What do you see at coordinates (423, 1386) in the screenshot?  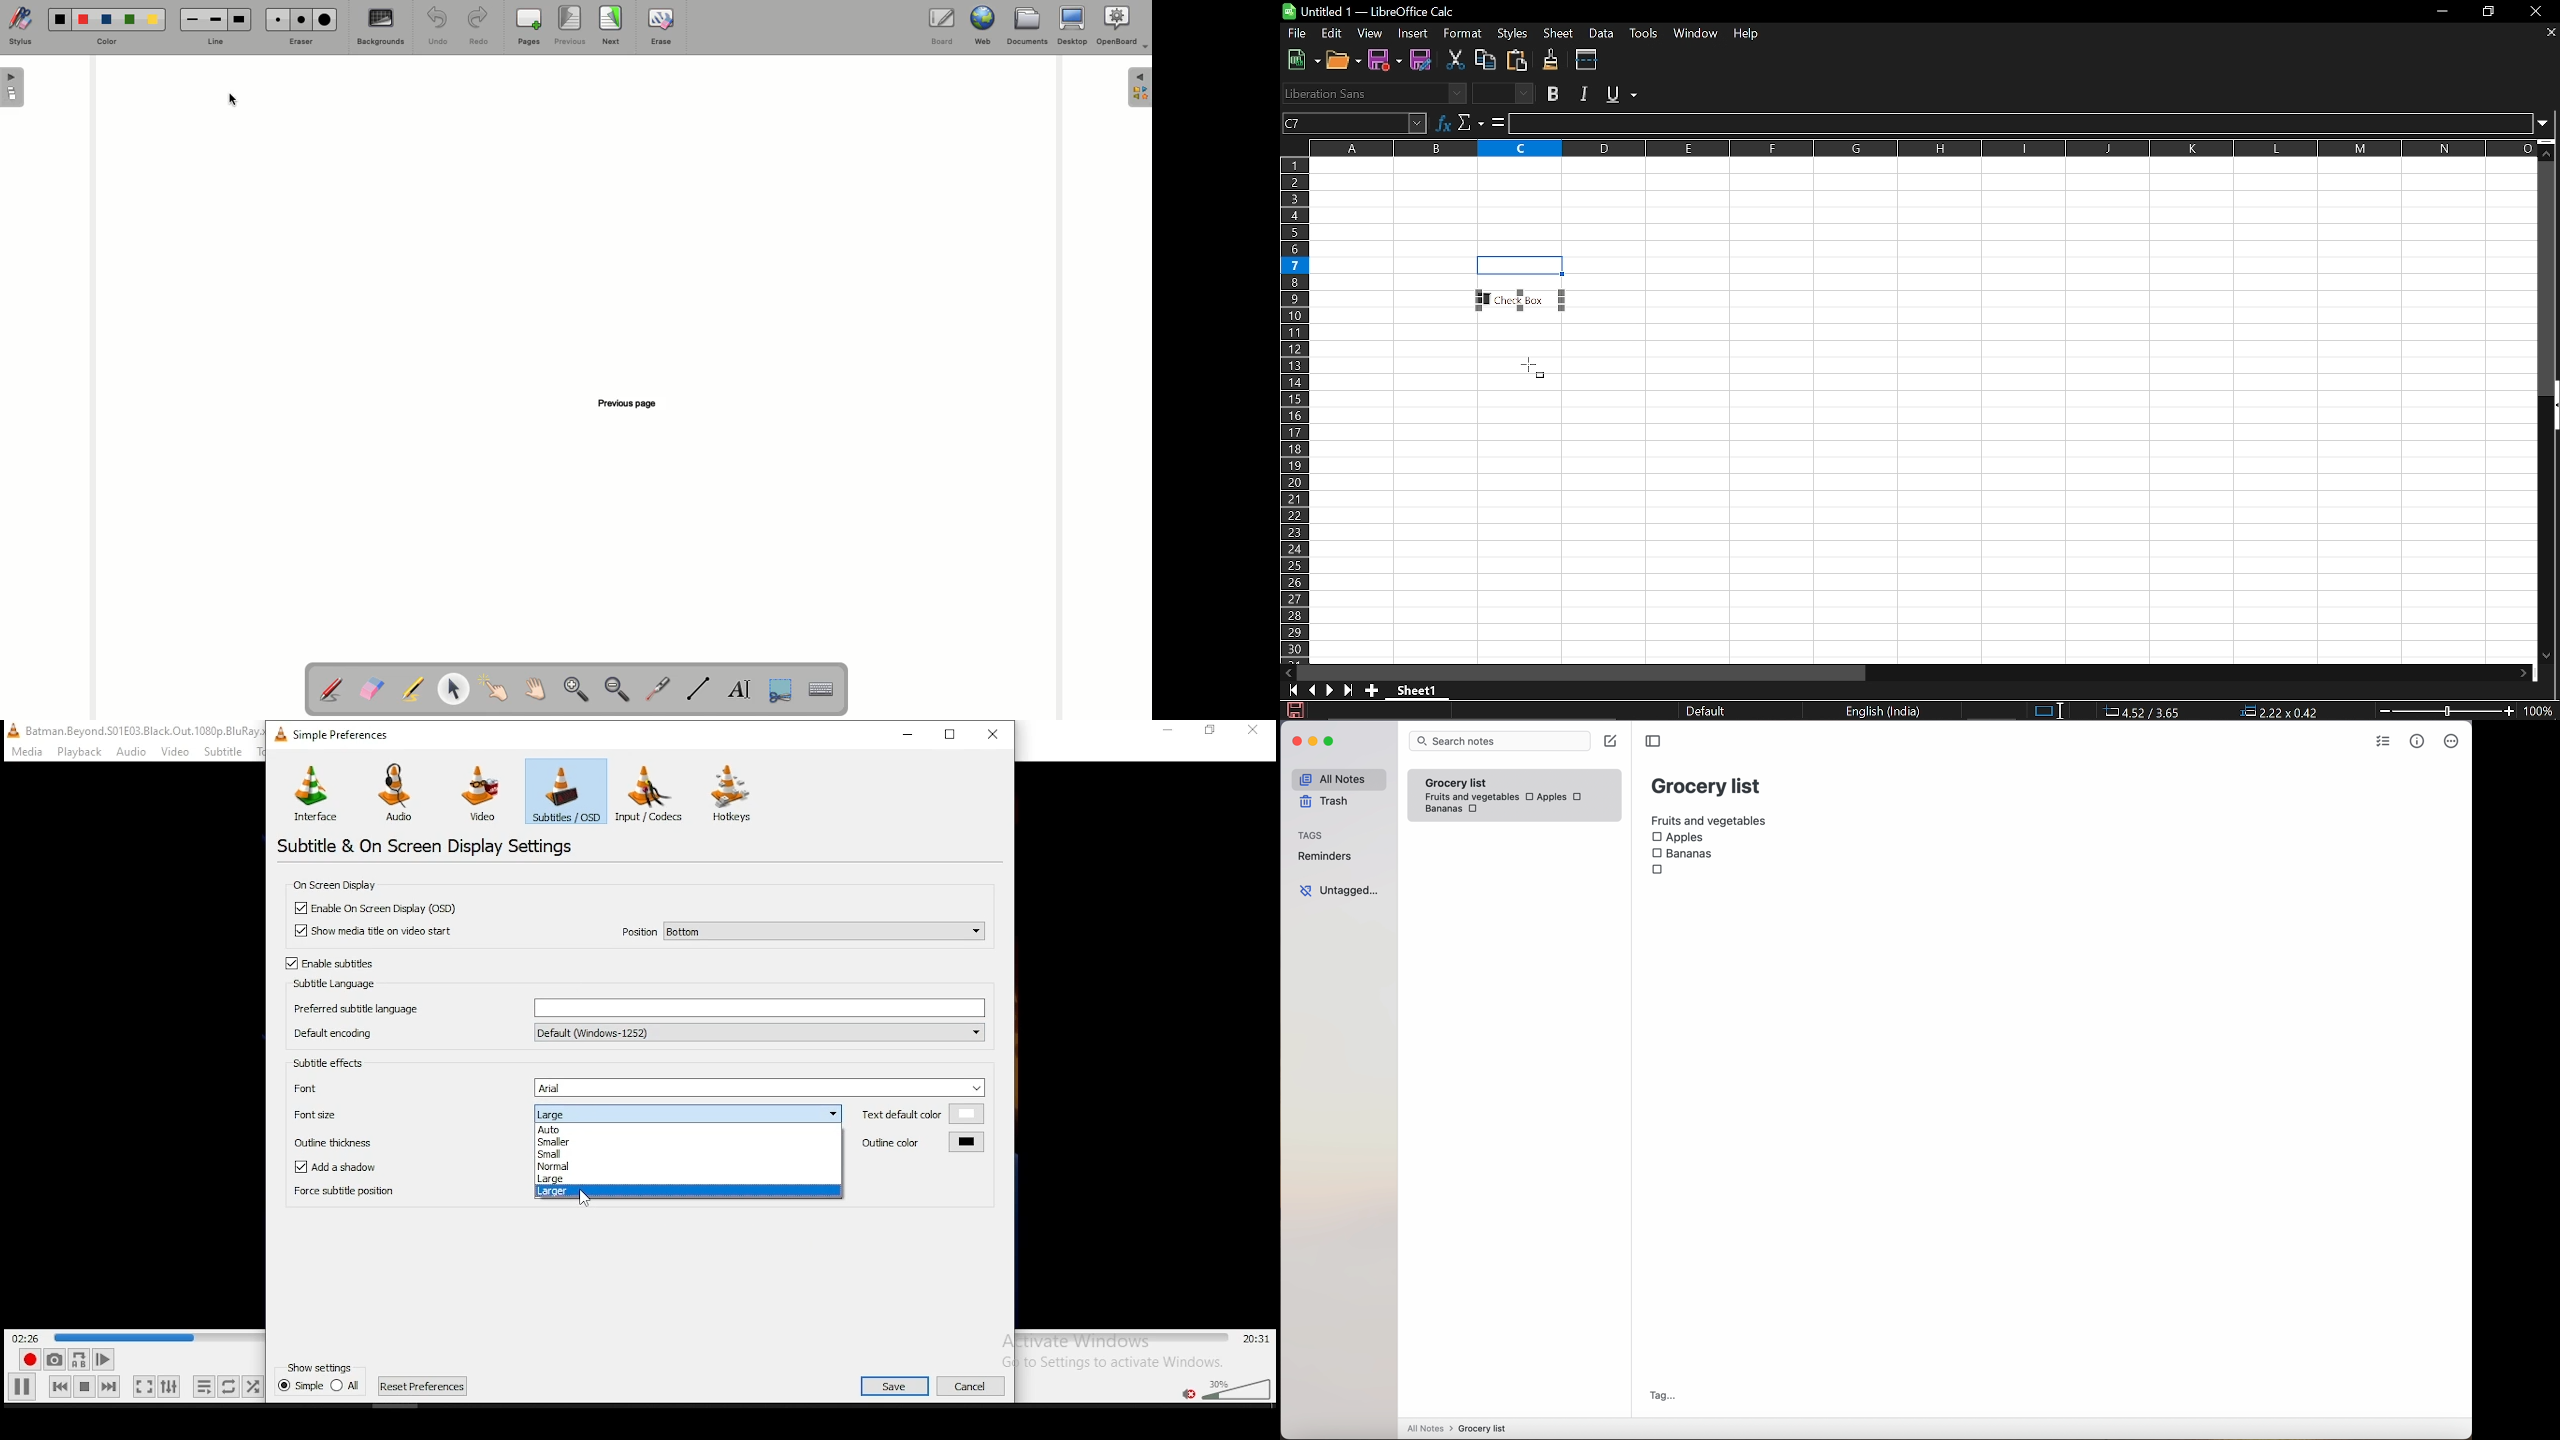 I see `reset preferences` at bounding box center [423, 1386].